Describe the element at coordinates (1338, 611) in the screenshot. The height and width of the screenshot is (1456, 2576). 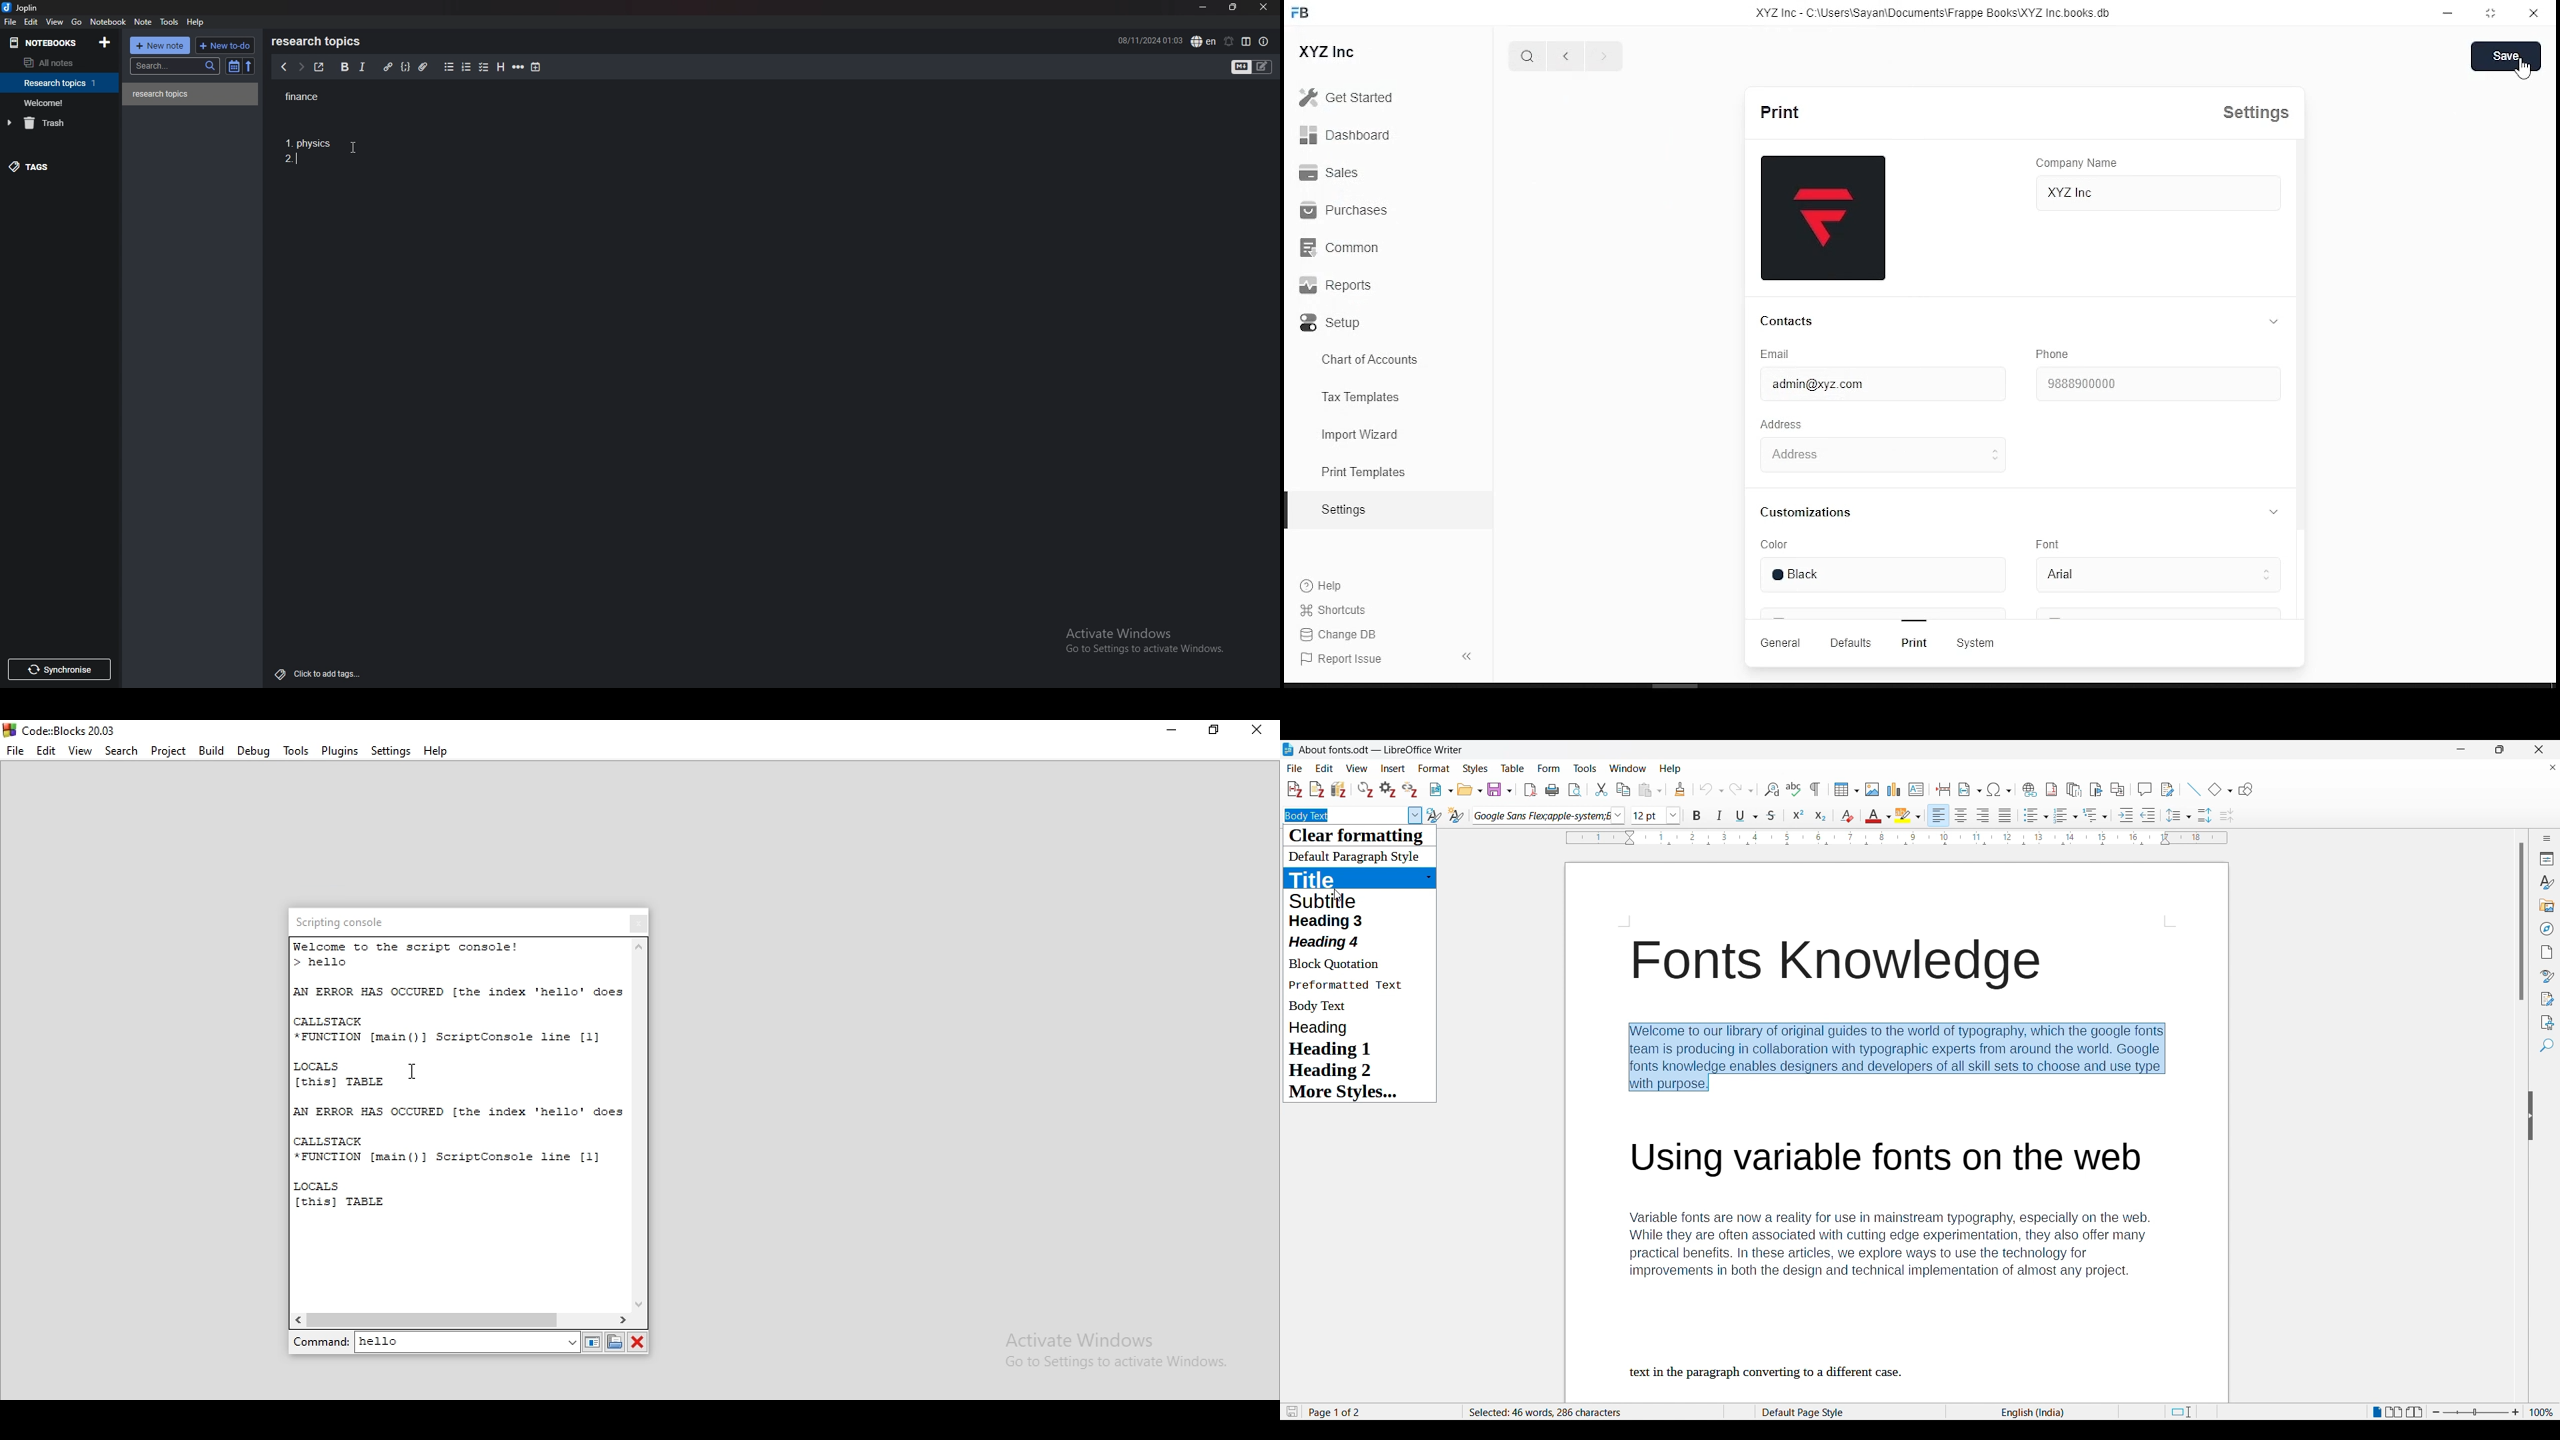
I see `shortcuts` at that location.